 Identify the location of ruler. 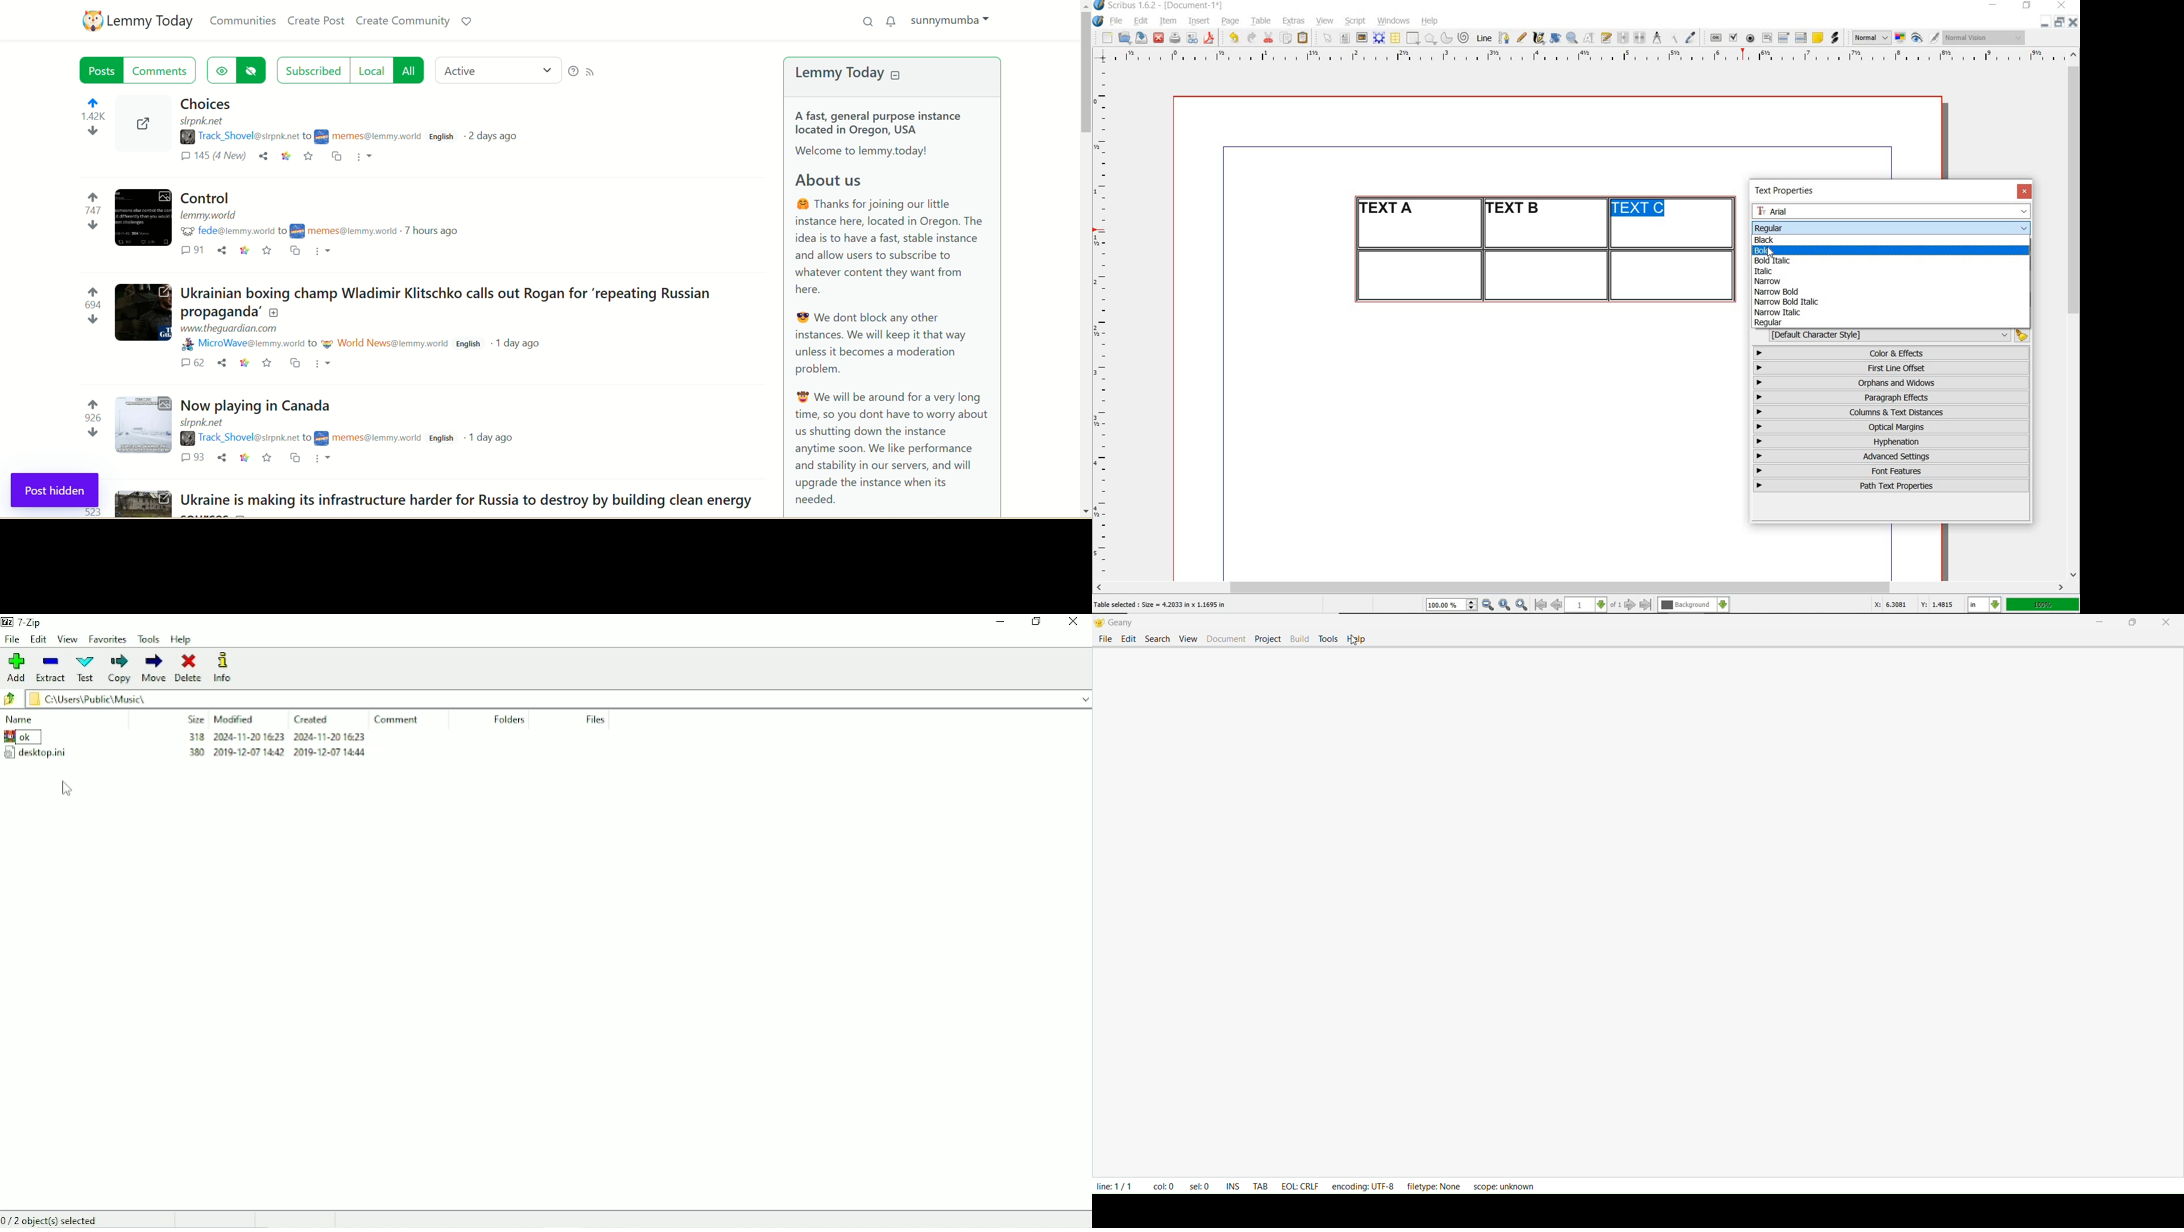
(1594, 57).